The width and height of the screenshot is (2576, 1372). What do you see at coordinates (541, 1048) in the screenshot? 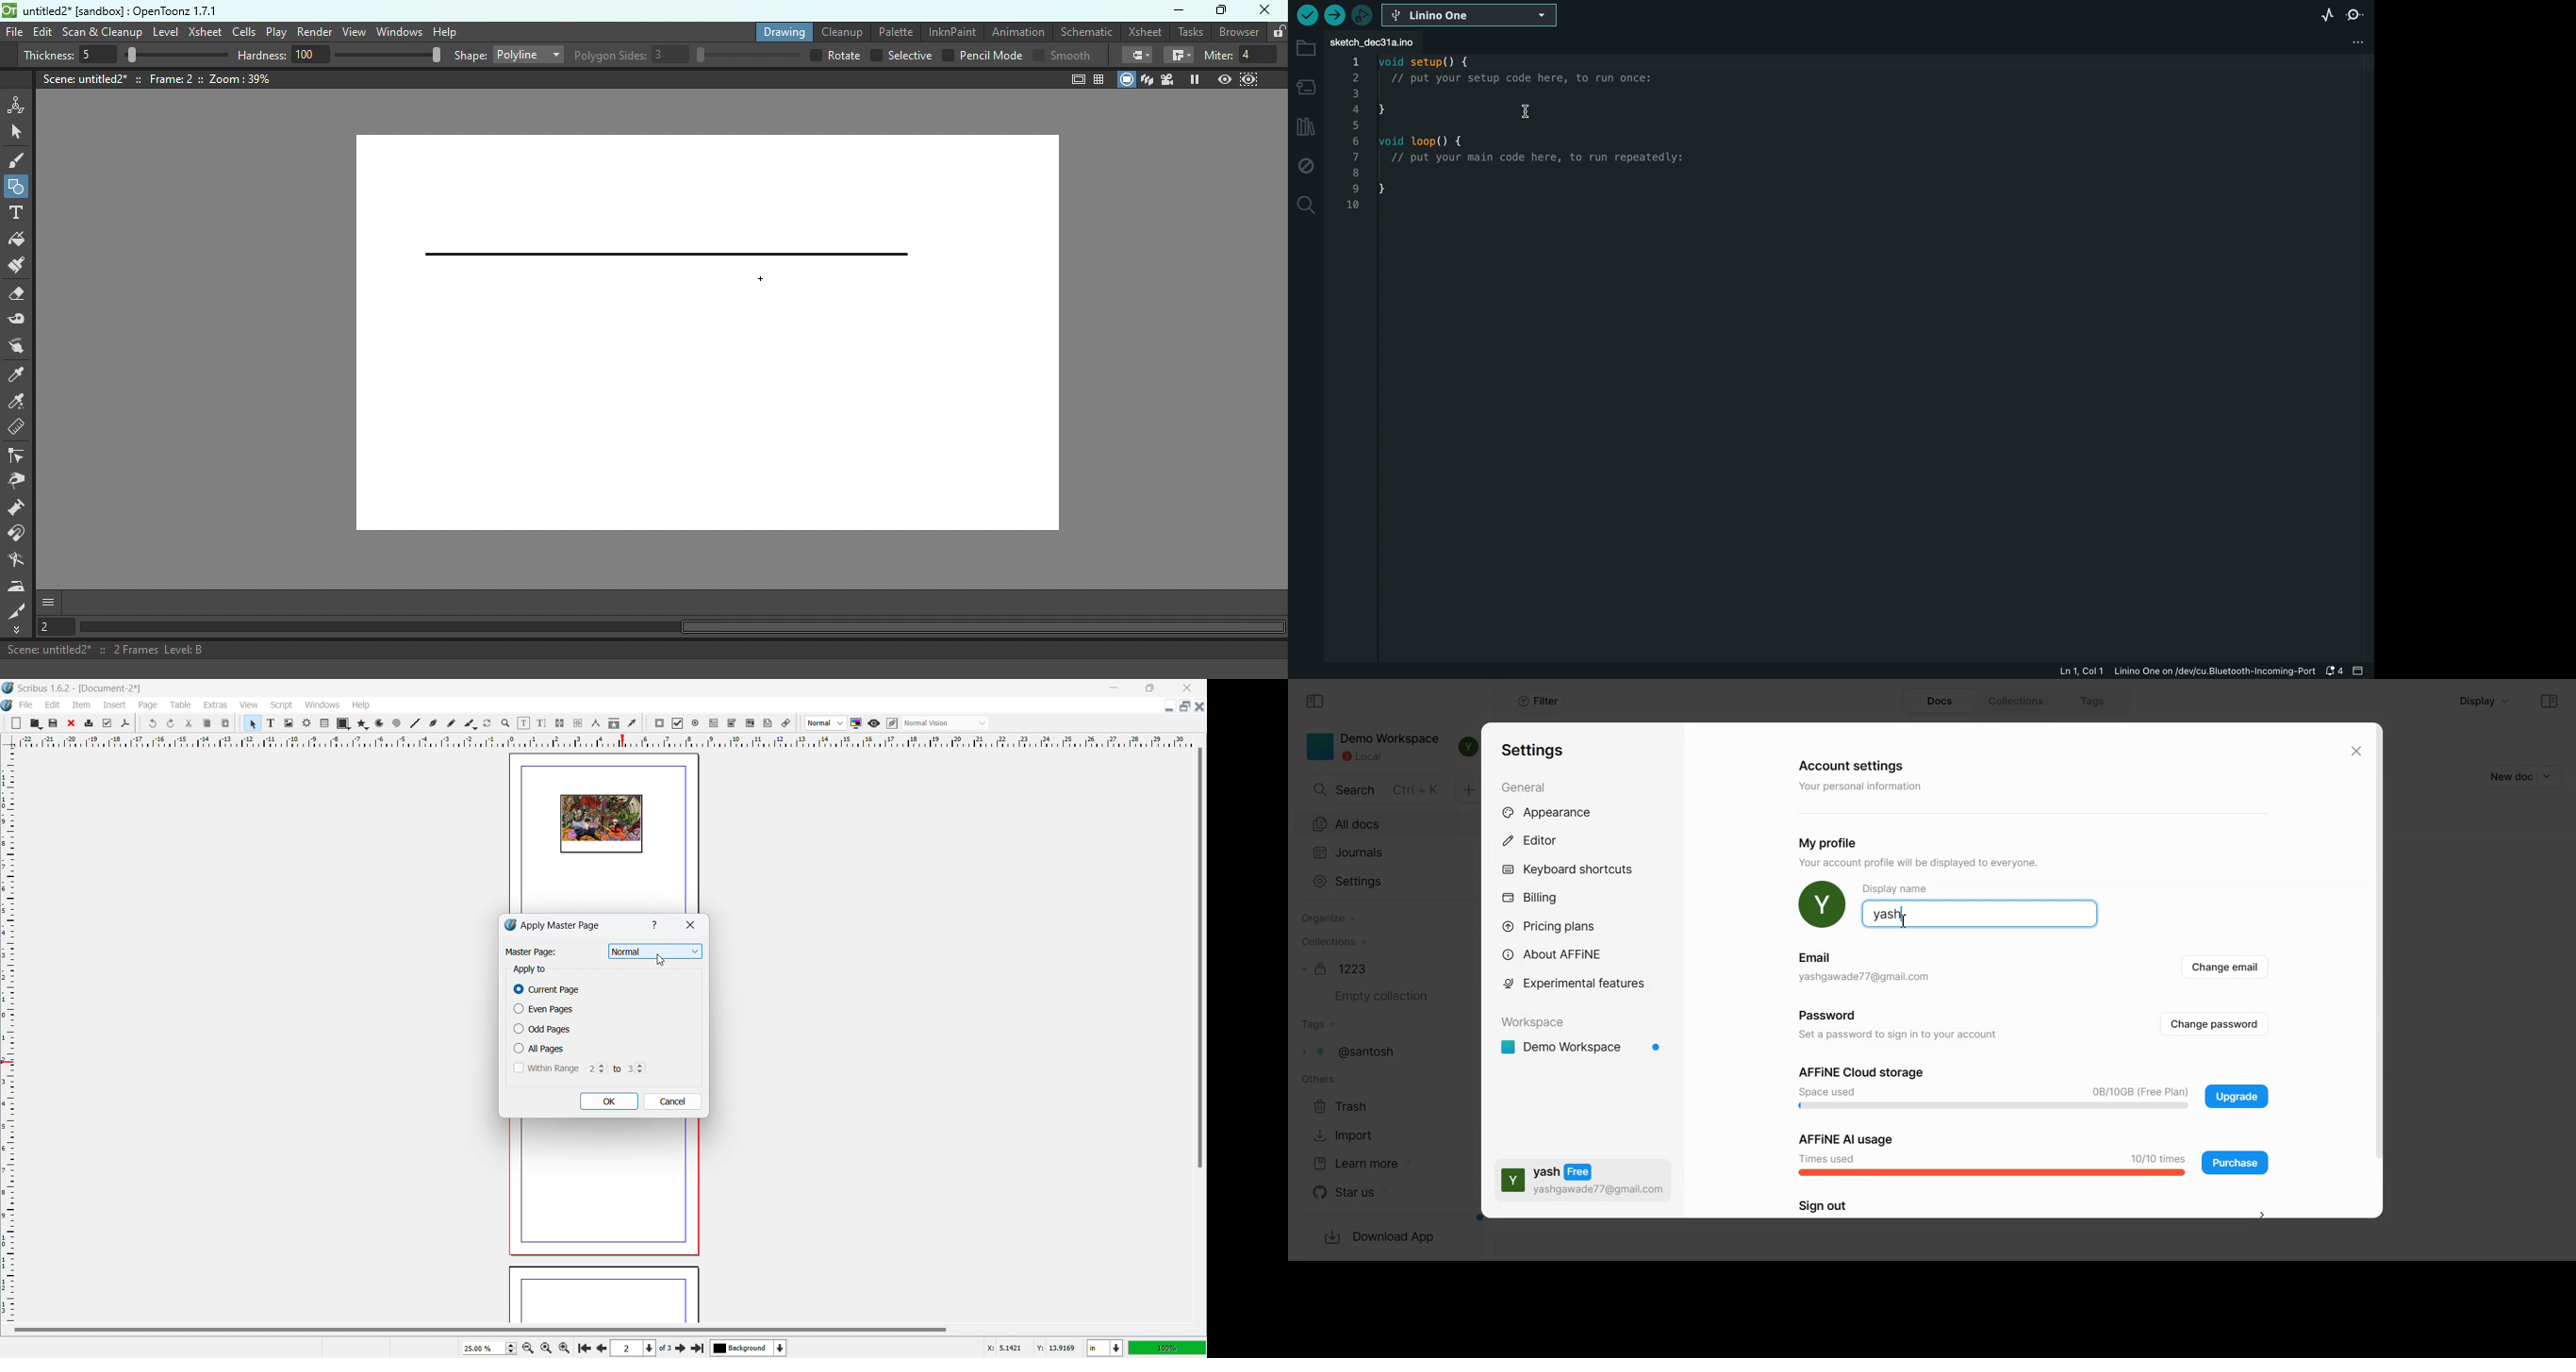
I see `all pages checkbox` at bounding box center [541, 1048].